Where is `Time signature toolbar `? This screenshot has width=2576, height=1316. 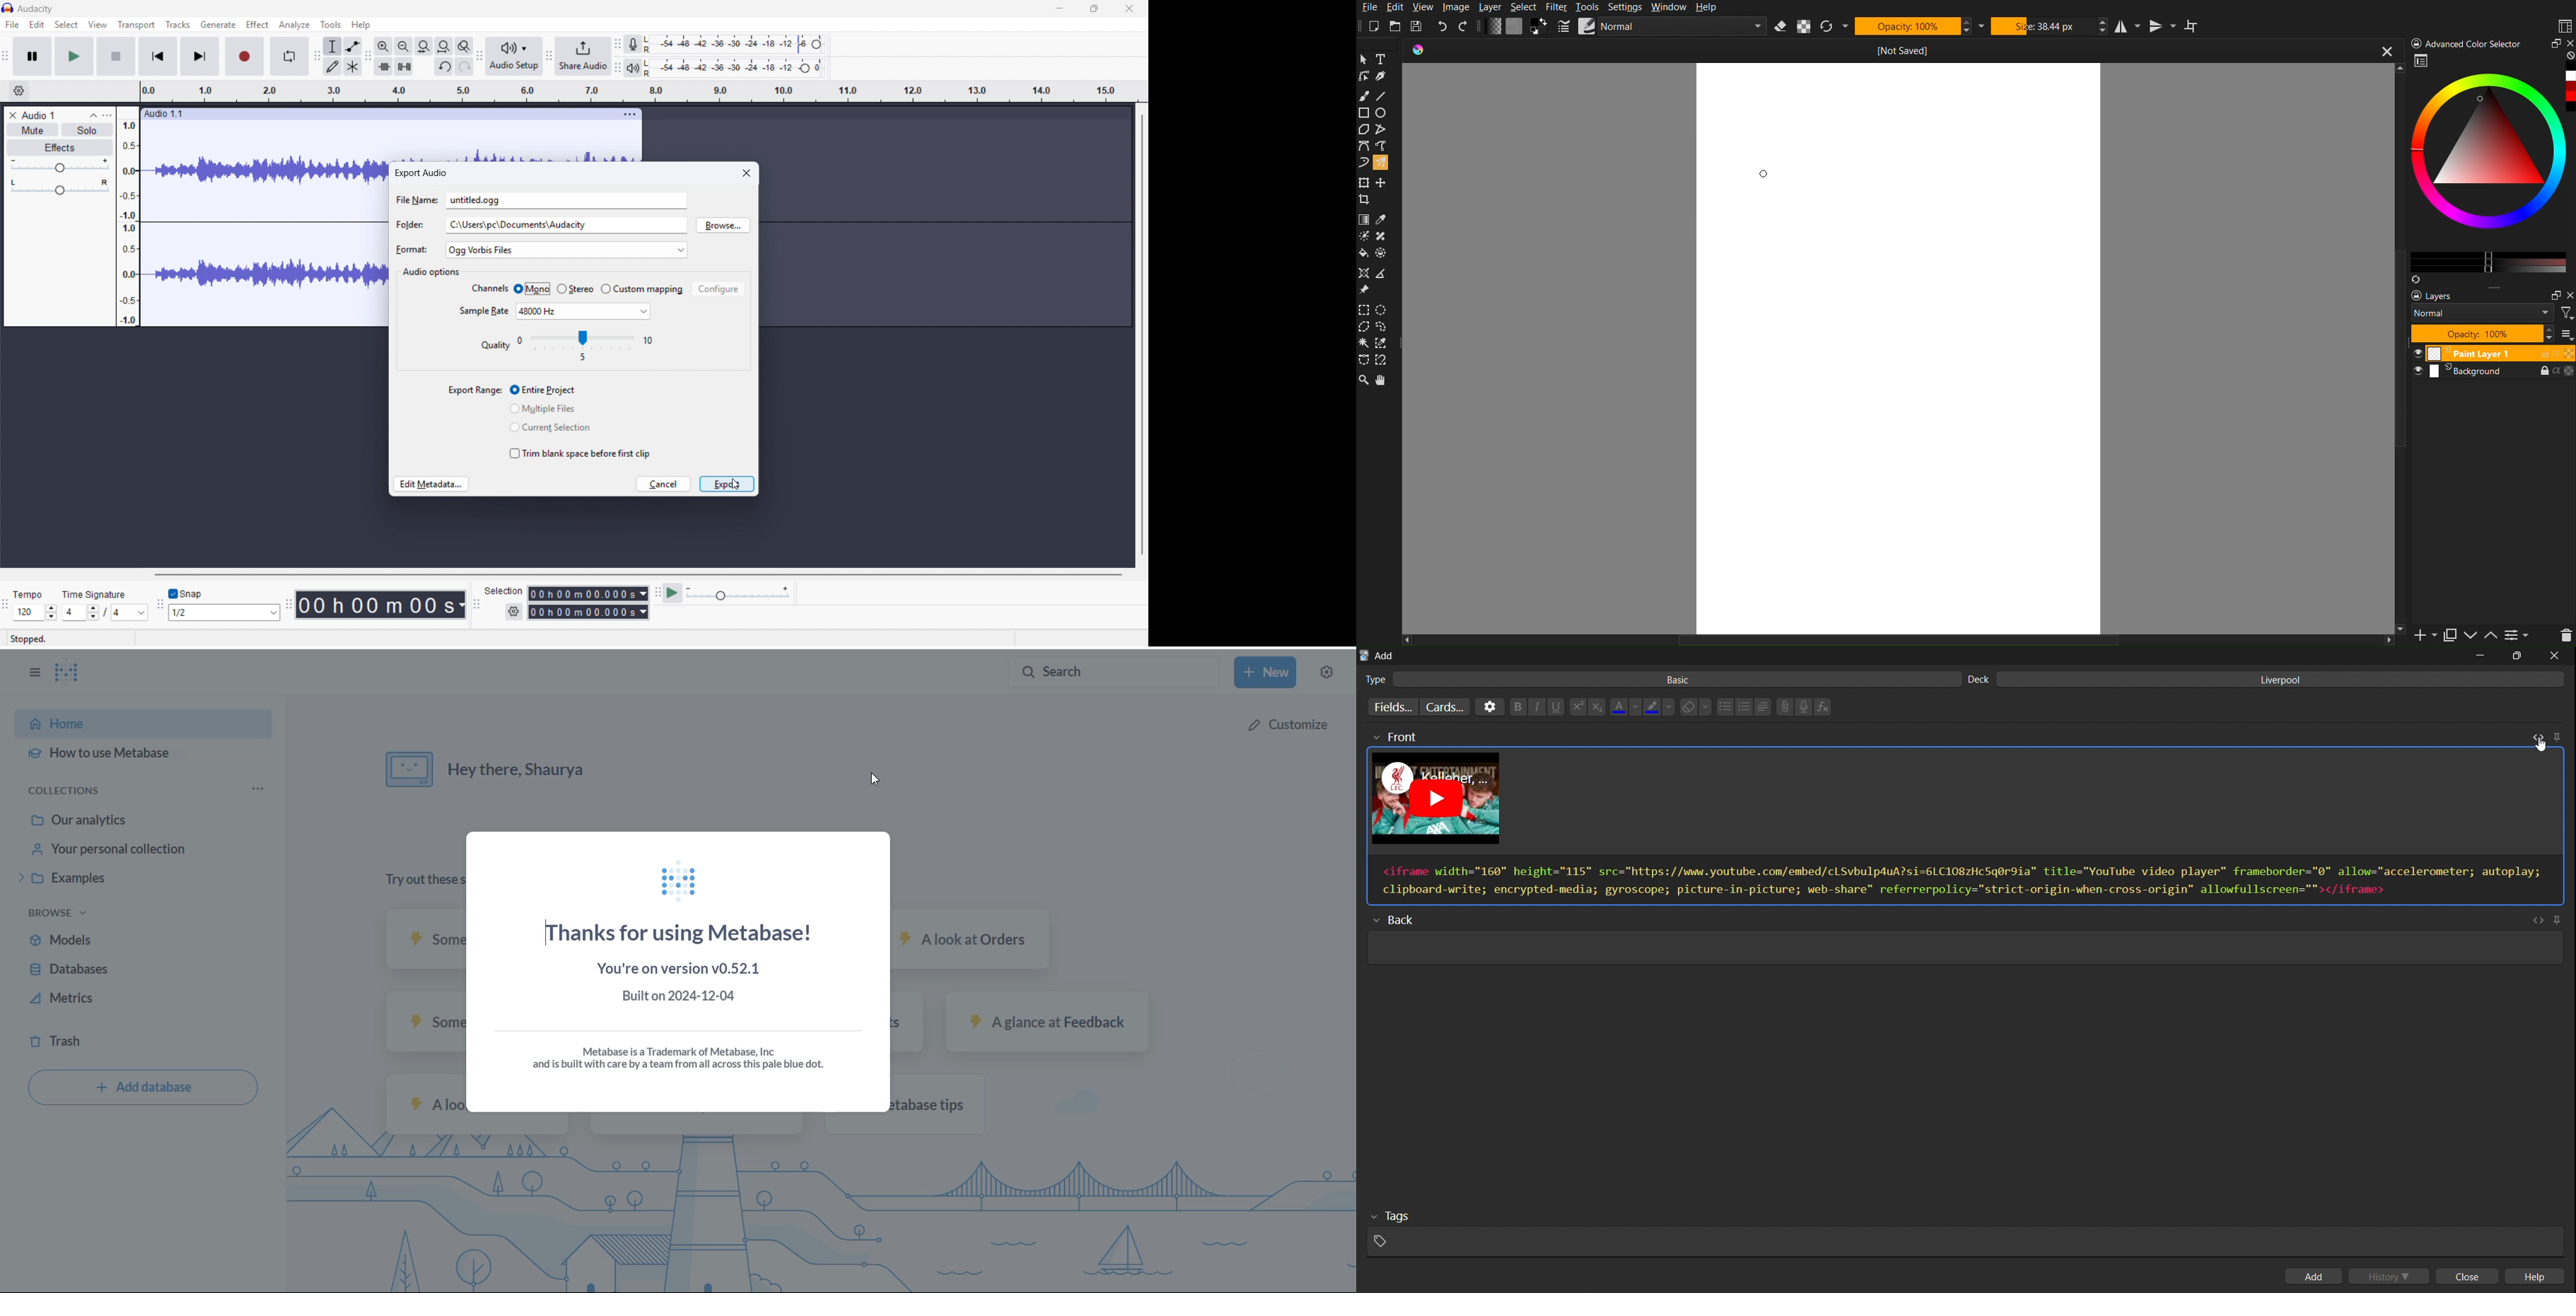 Time signature toolbar  is located at coordinates (5, 606).